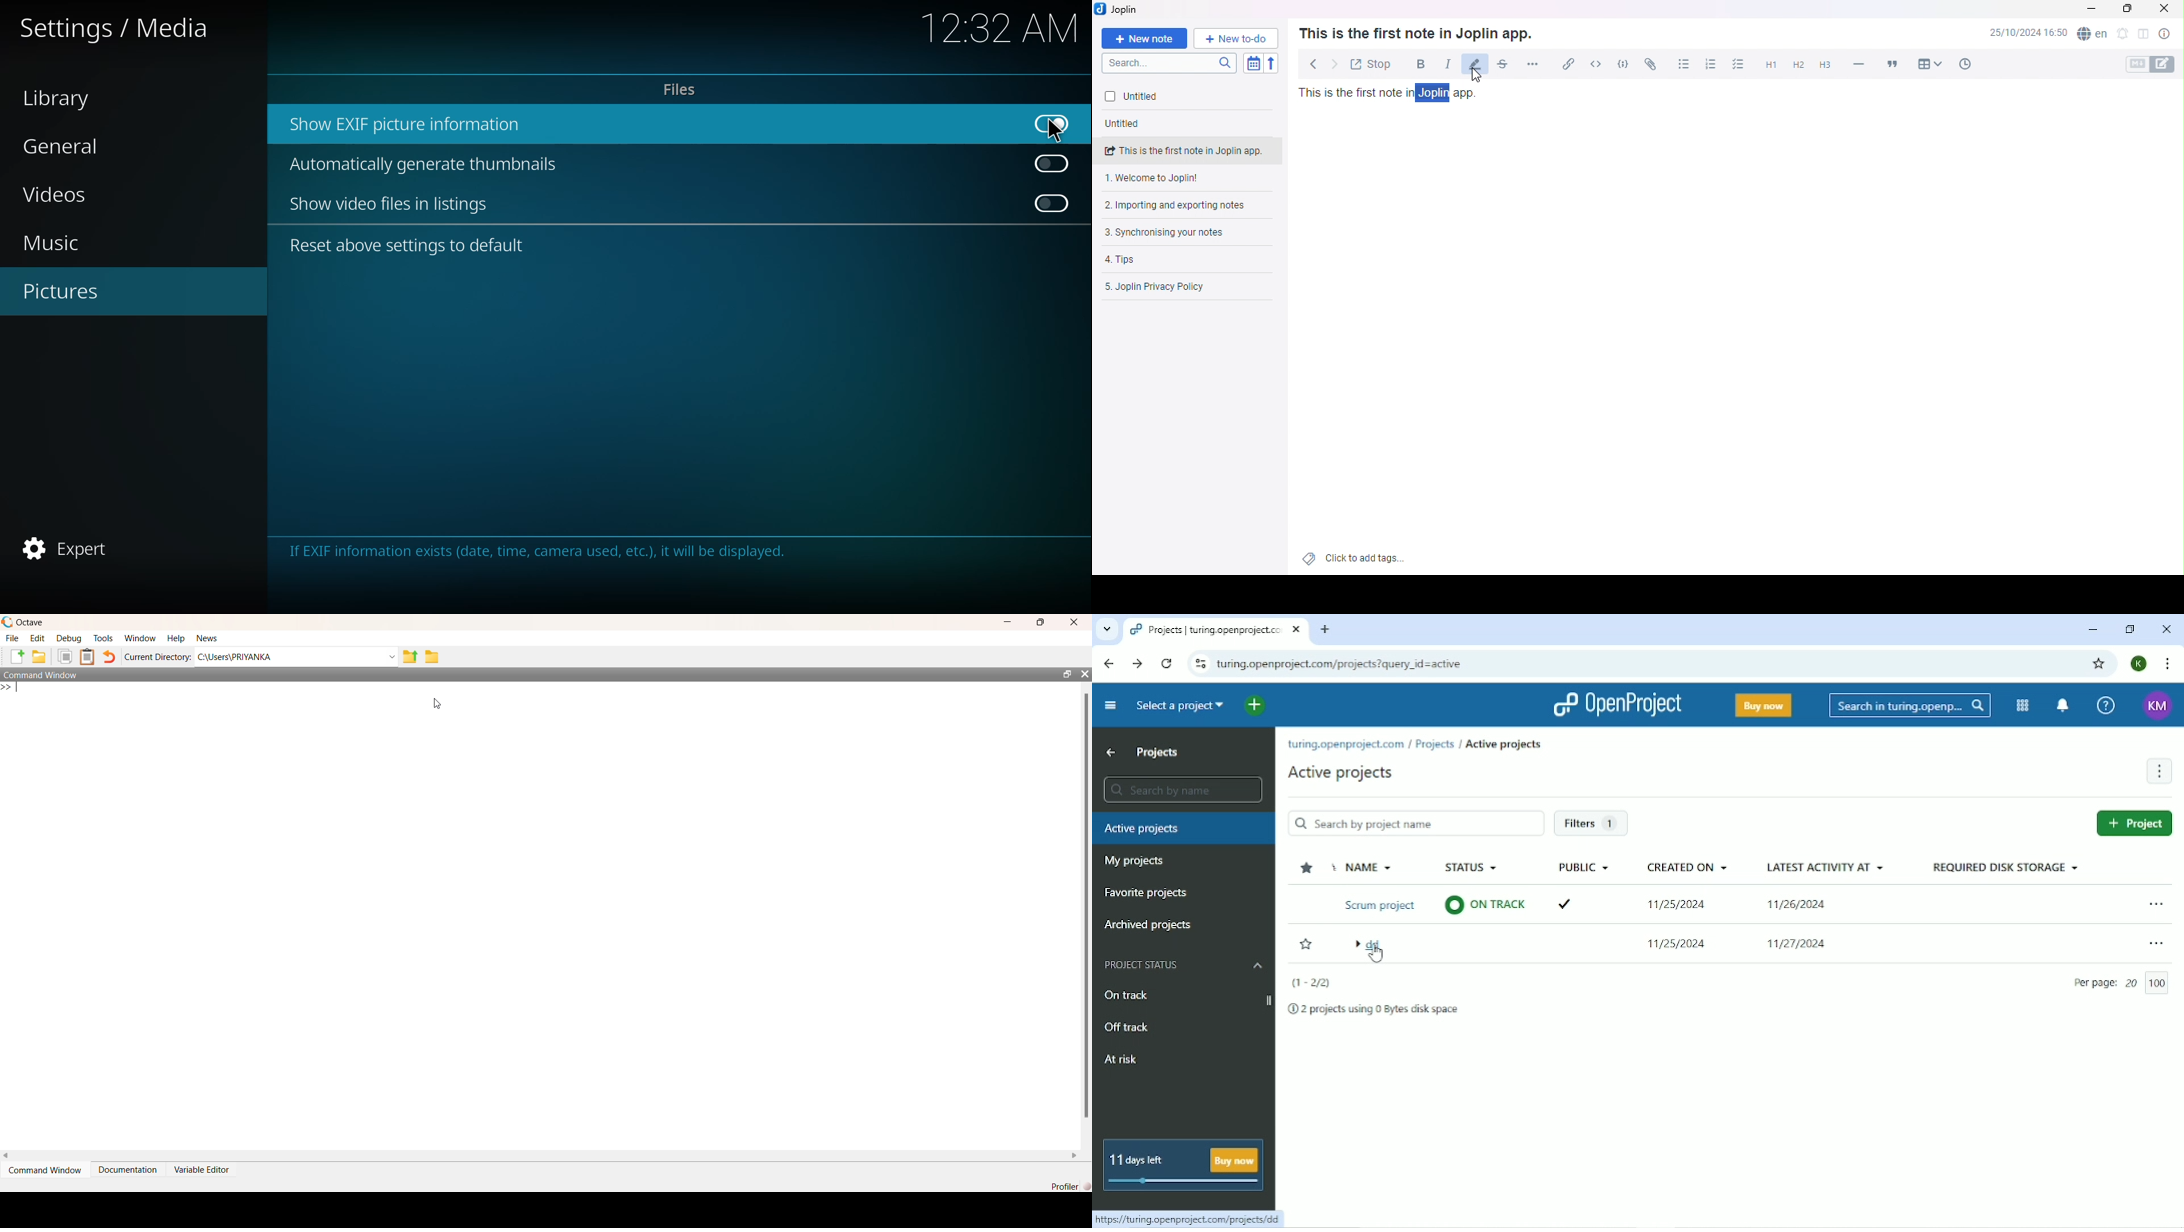 Image resolution: width=2184 pixels, height=1232 pixels. What do you see at coordinates (2141, 35) in the screenshot?
I see `Toggle editor layout` at bounding box center [2141, 35].